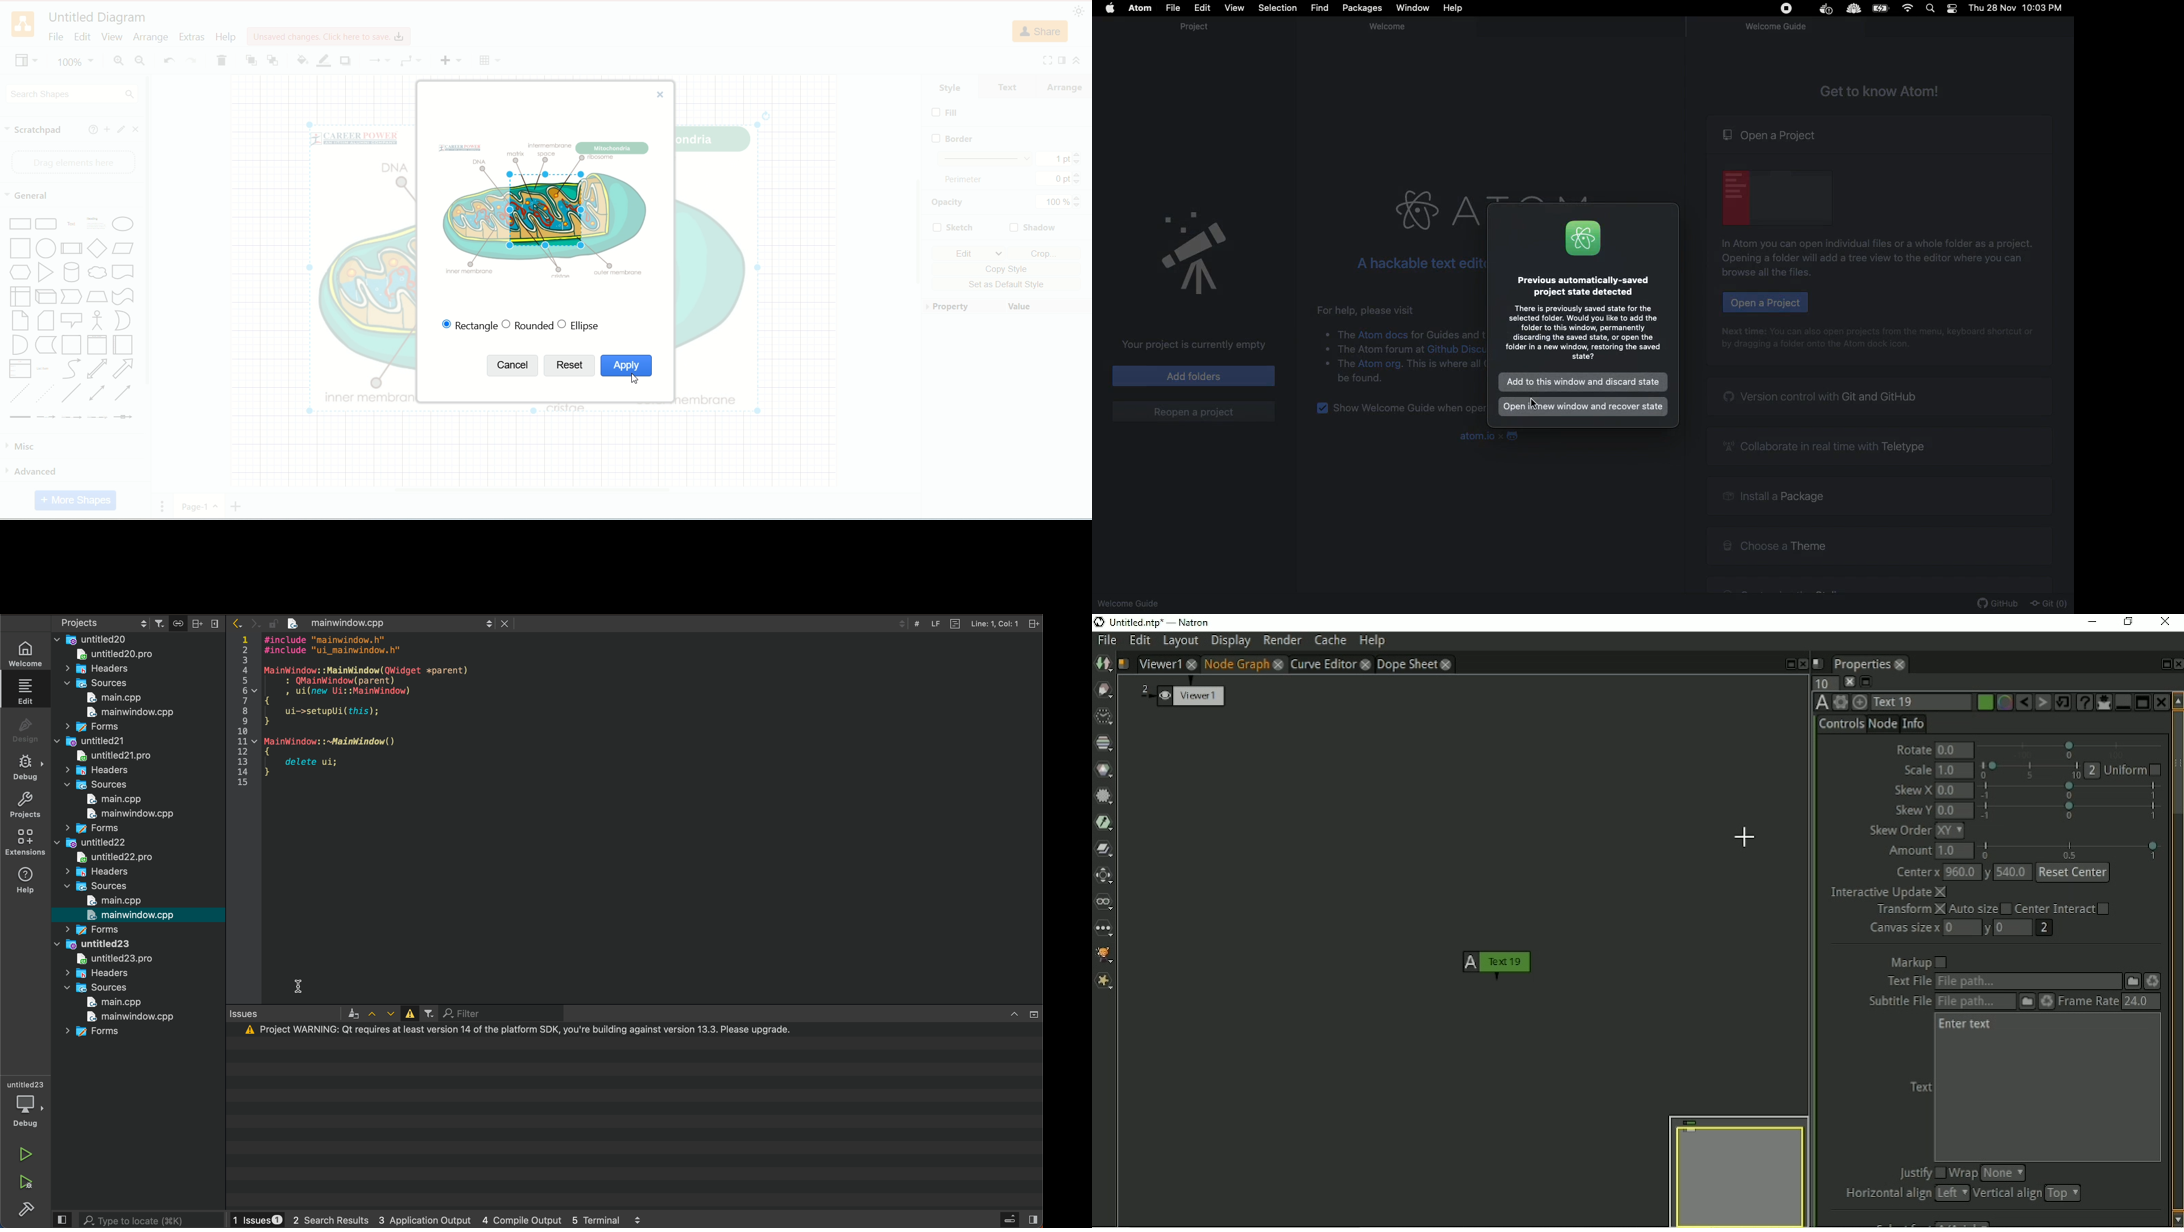  What do you see at coordinates (124, 419) in the screenshot?
I see `Connector with Icon Symbol` at bounding box center [124, 419].